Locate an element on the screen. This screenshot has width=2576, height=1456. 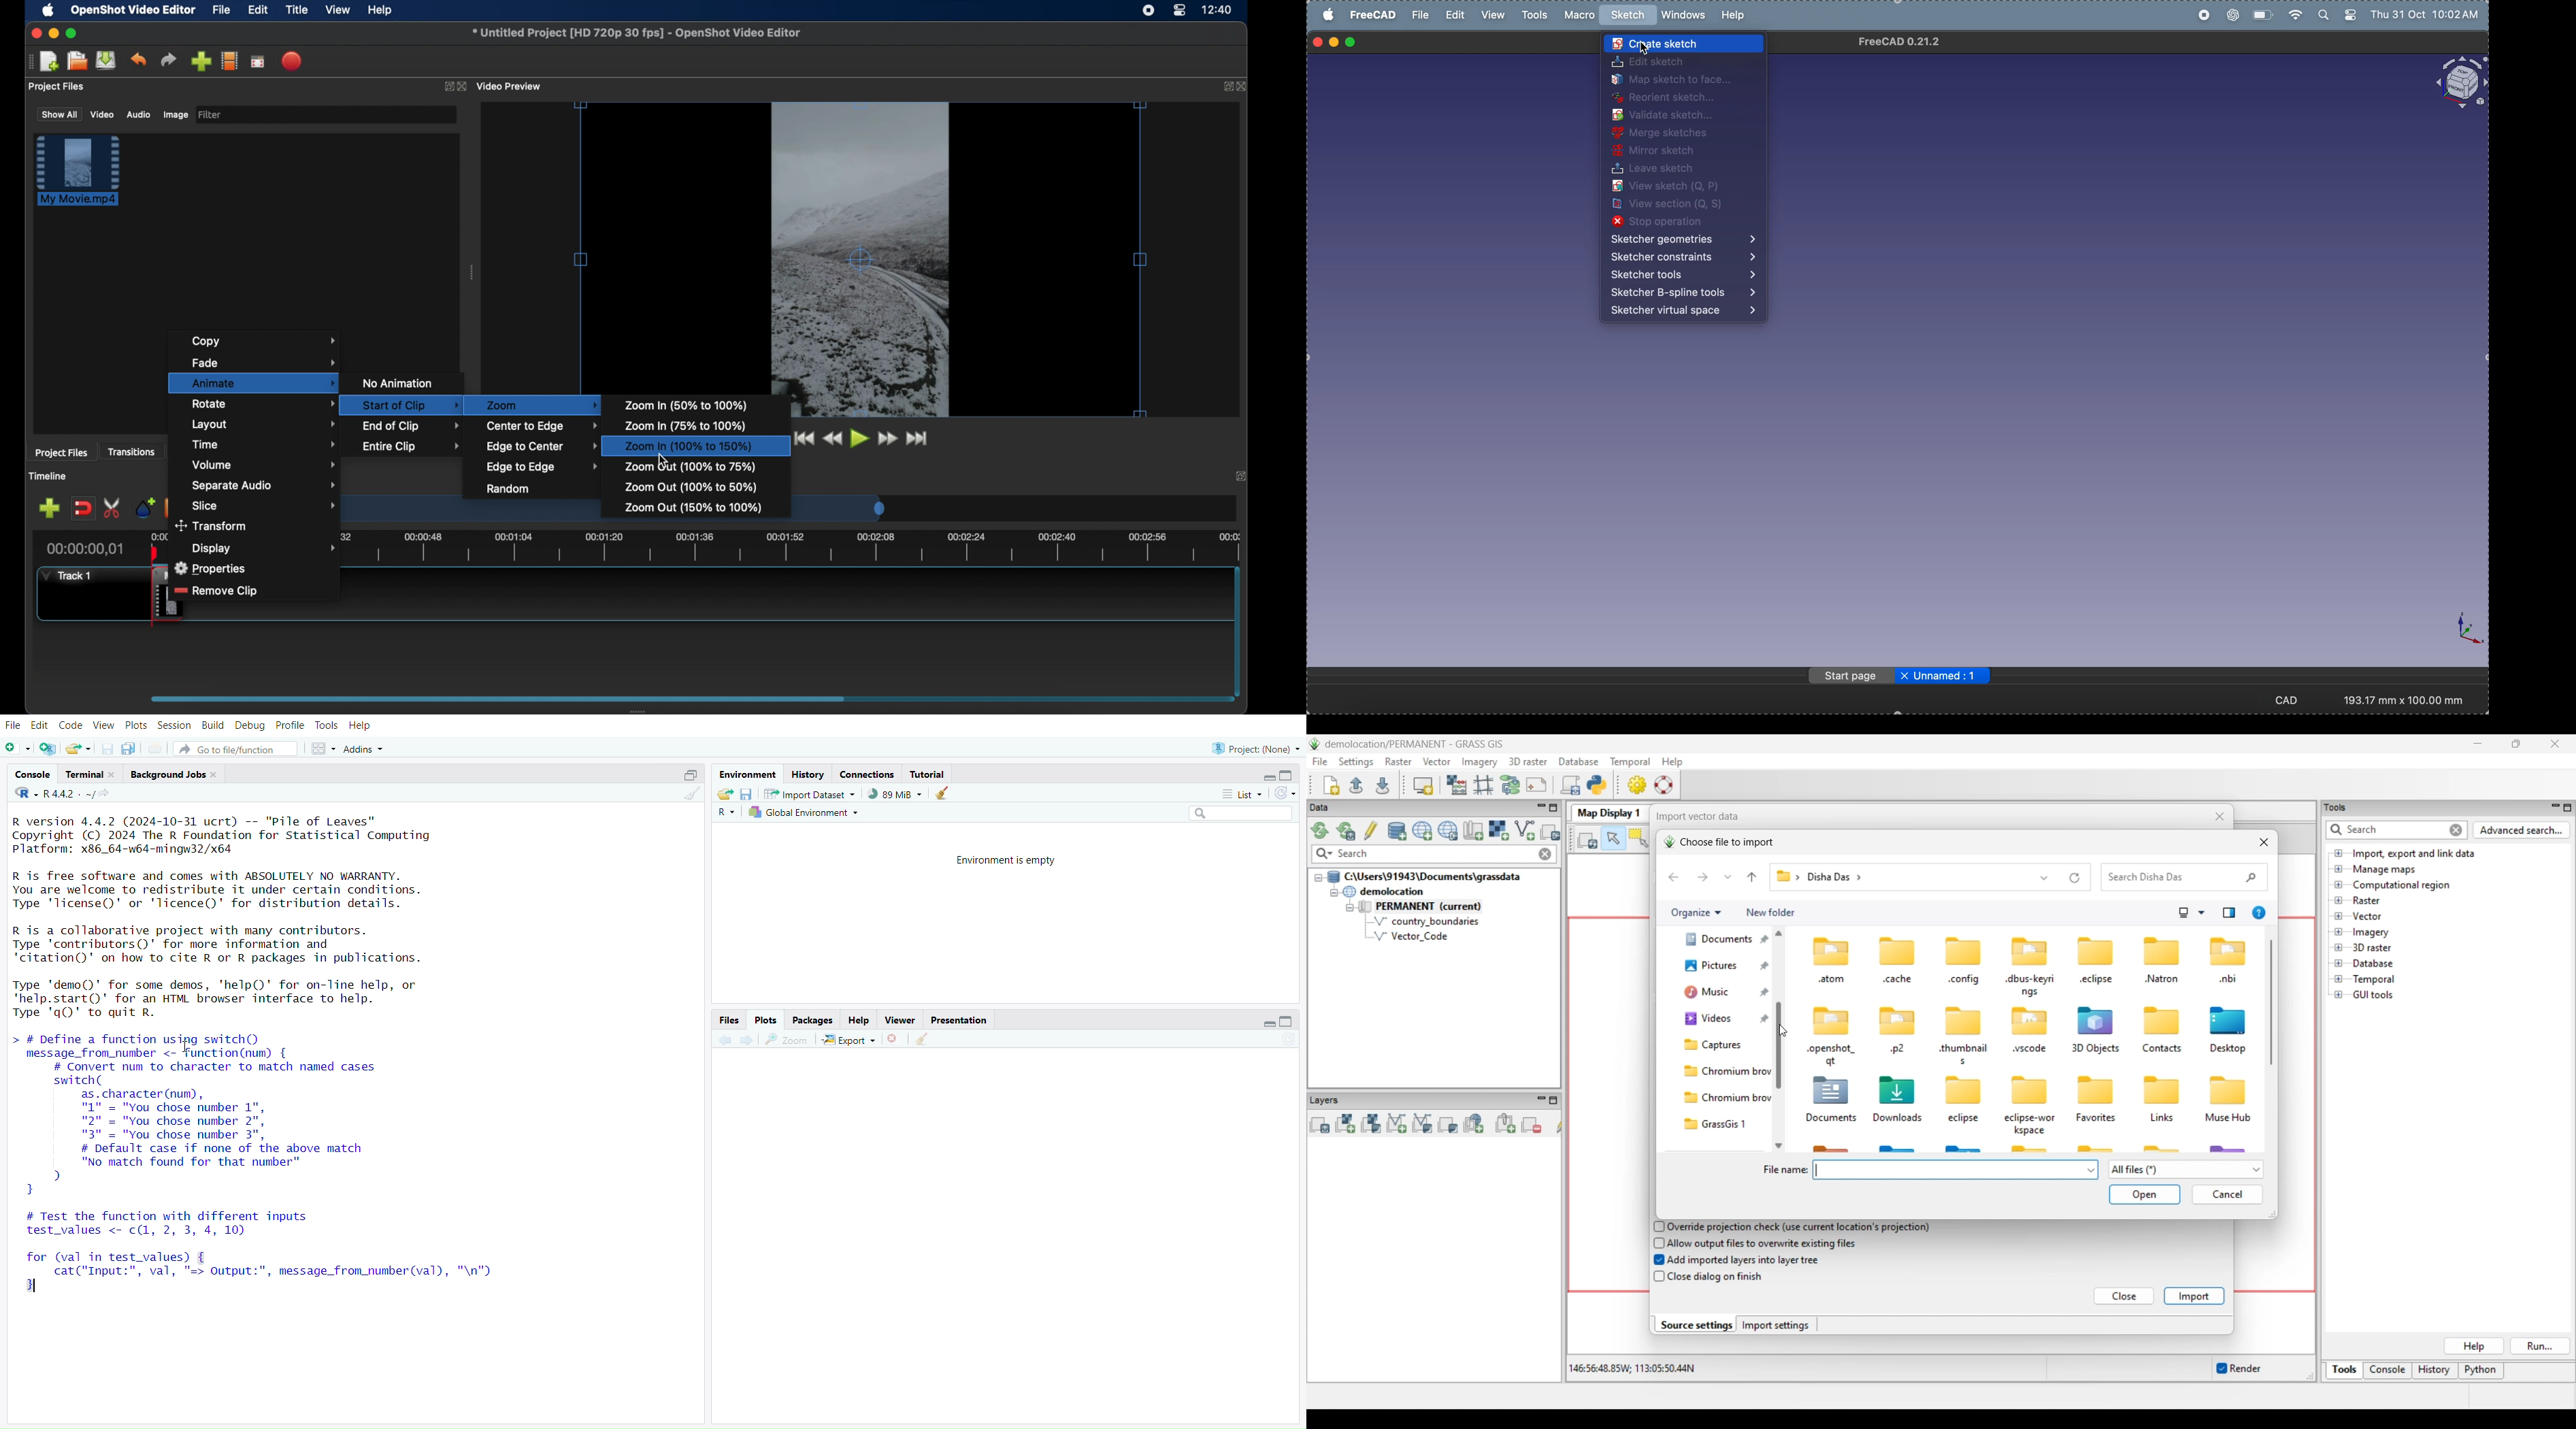
Maximize is located at coordinates (1289, 1022).